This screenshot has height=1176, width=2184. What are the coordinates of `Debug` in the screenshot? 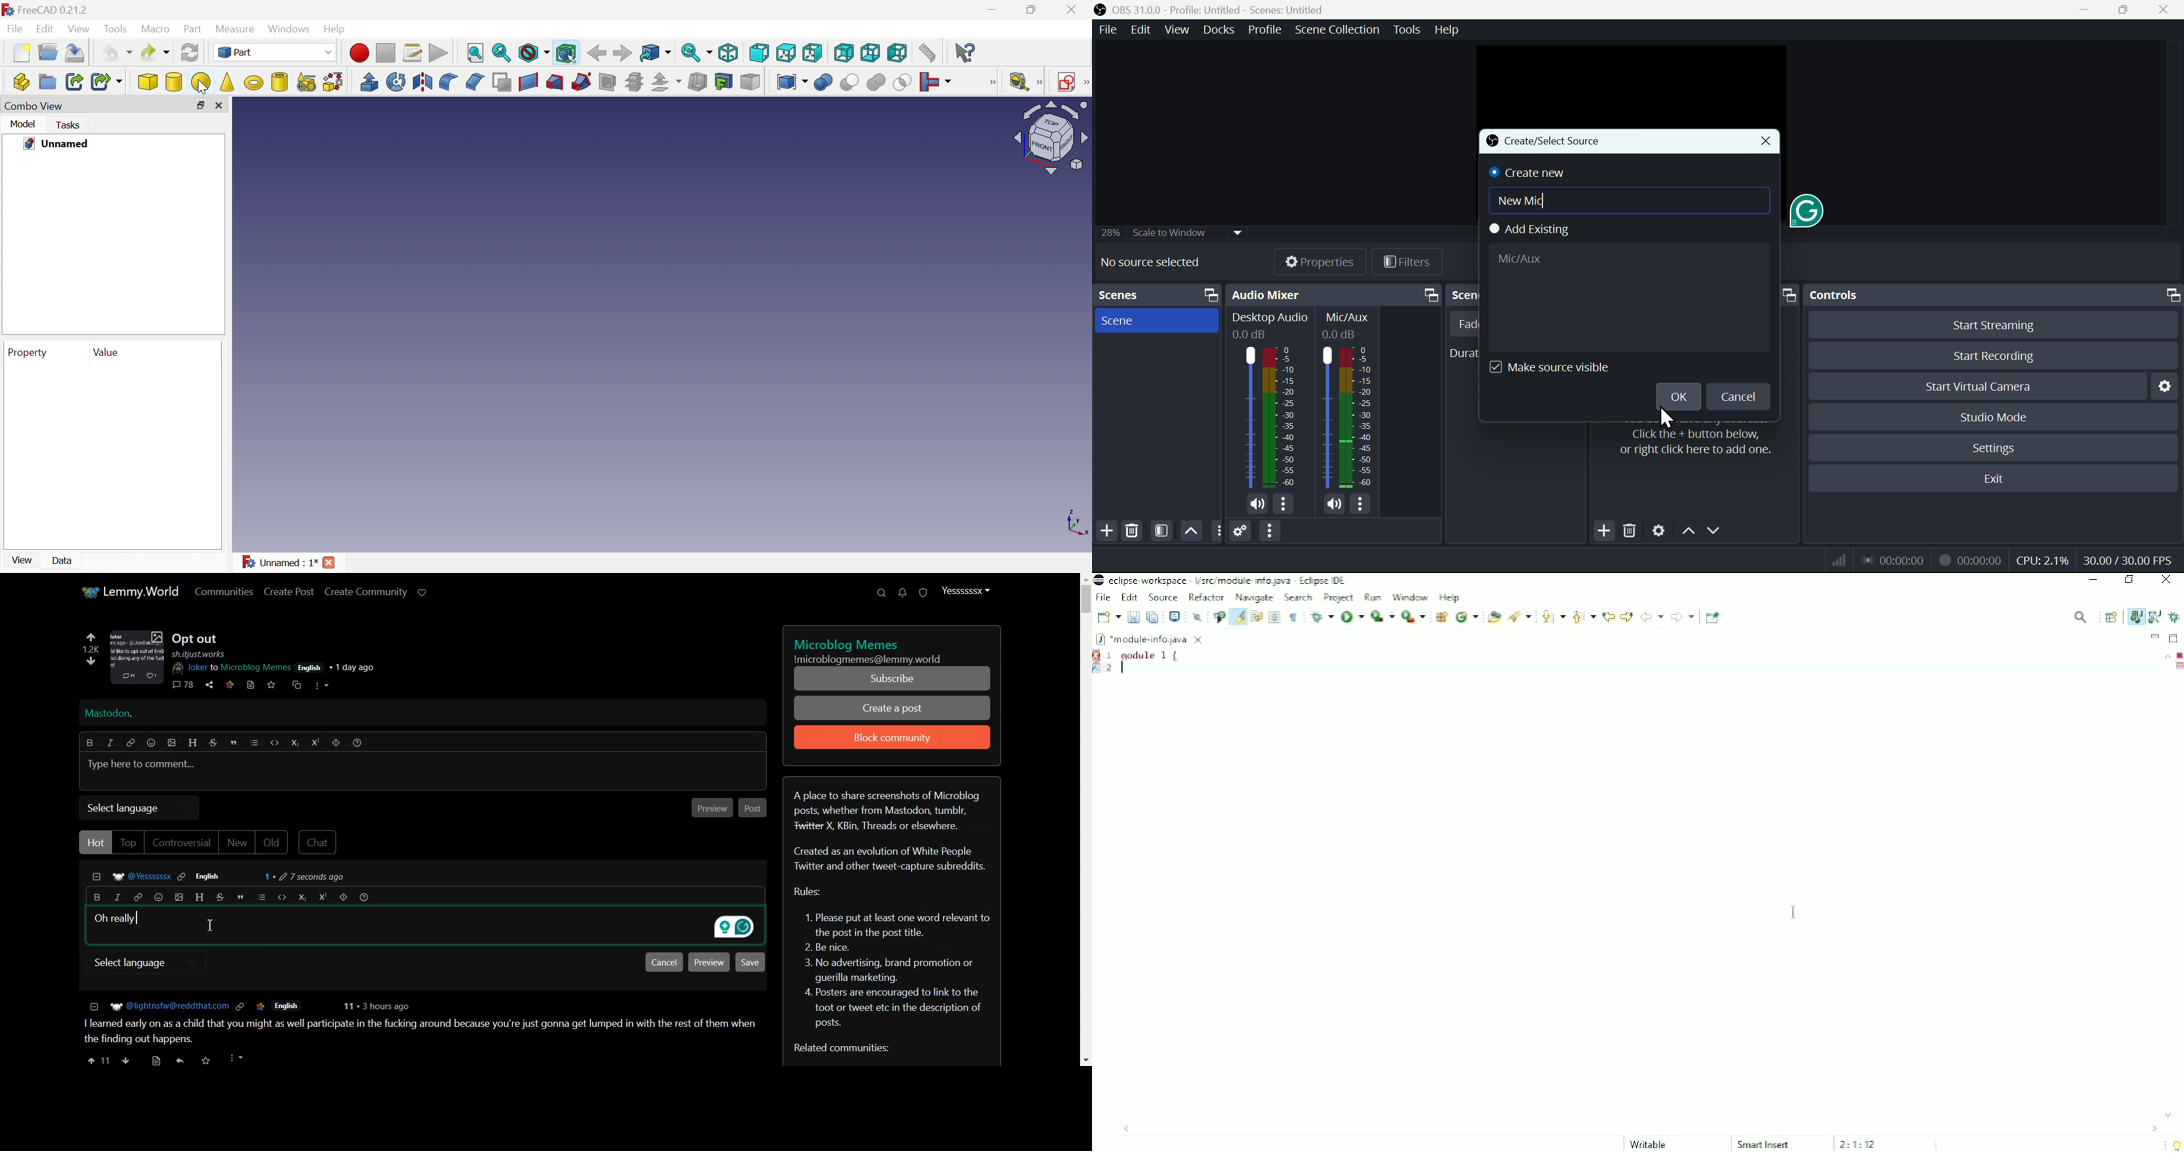 It's located at (2175, 617).